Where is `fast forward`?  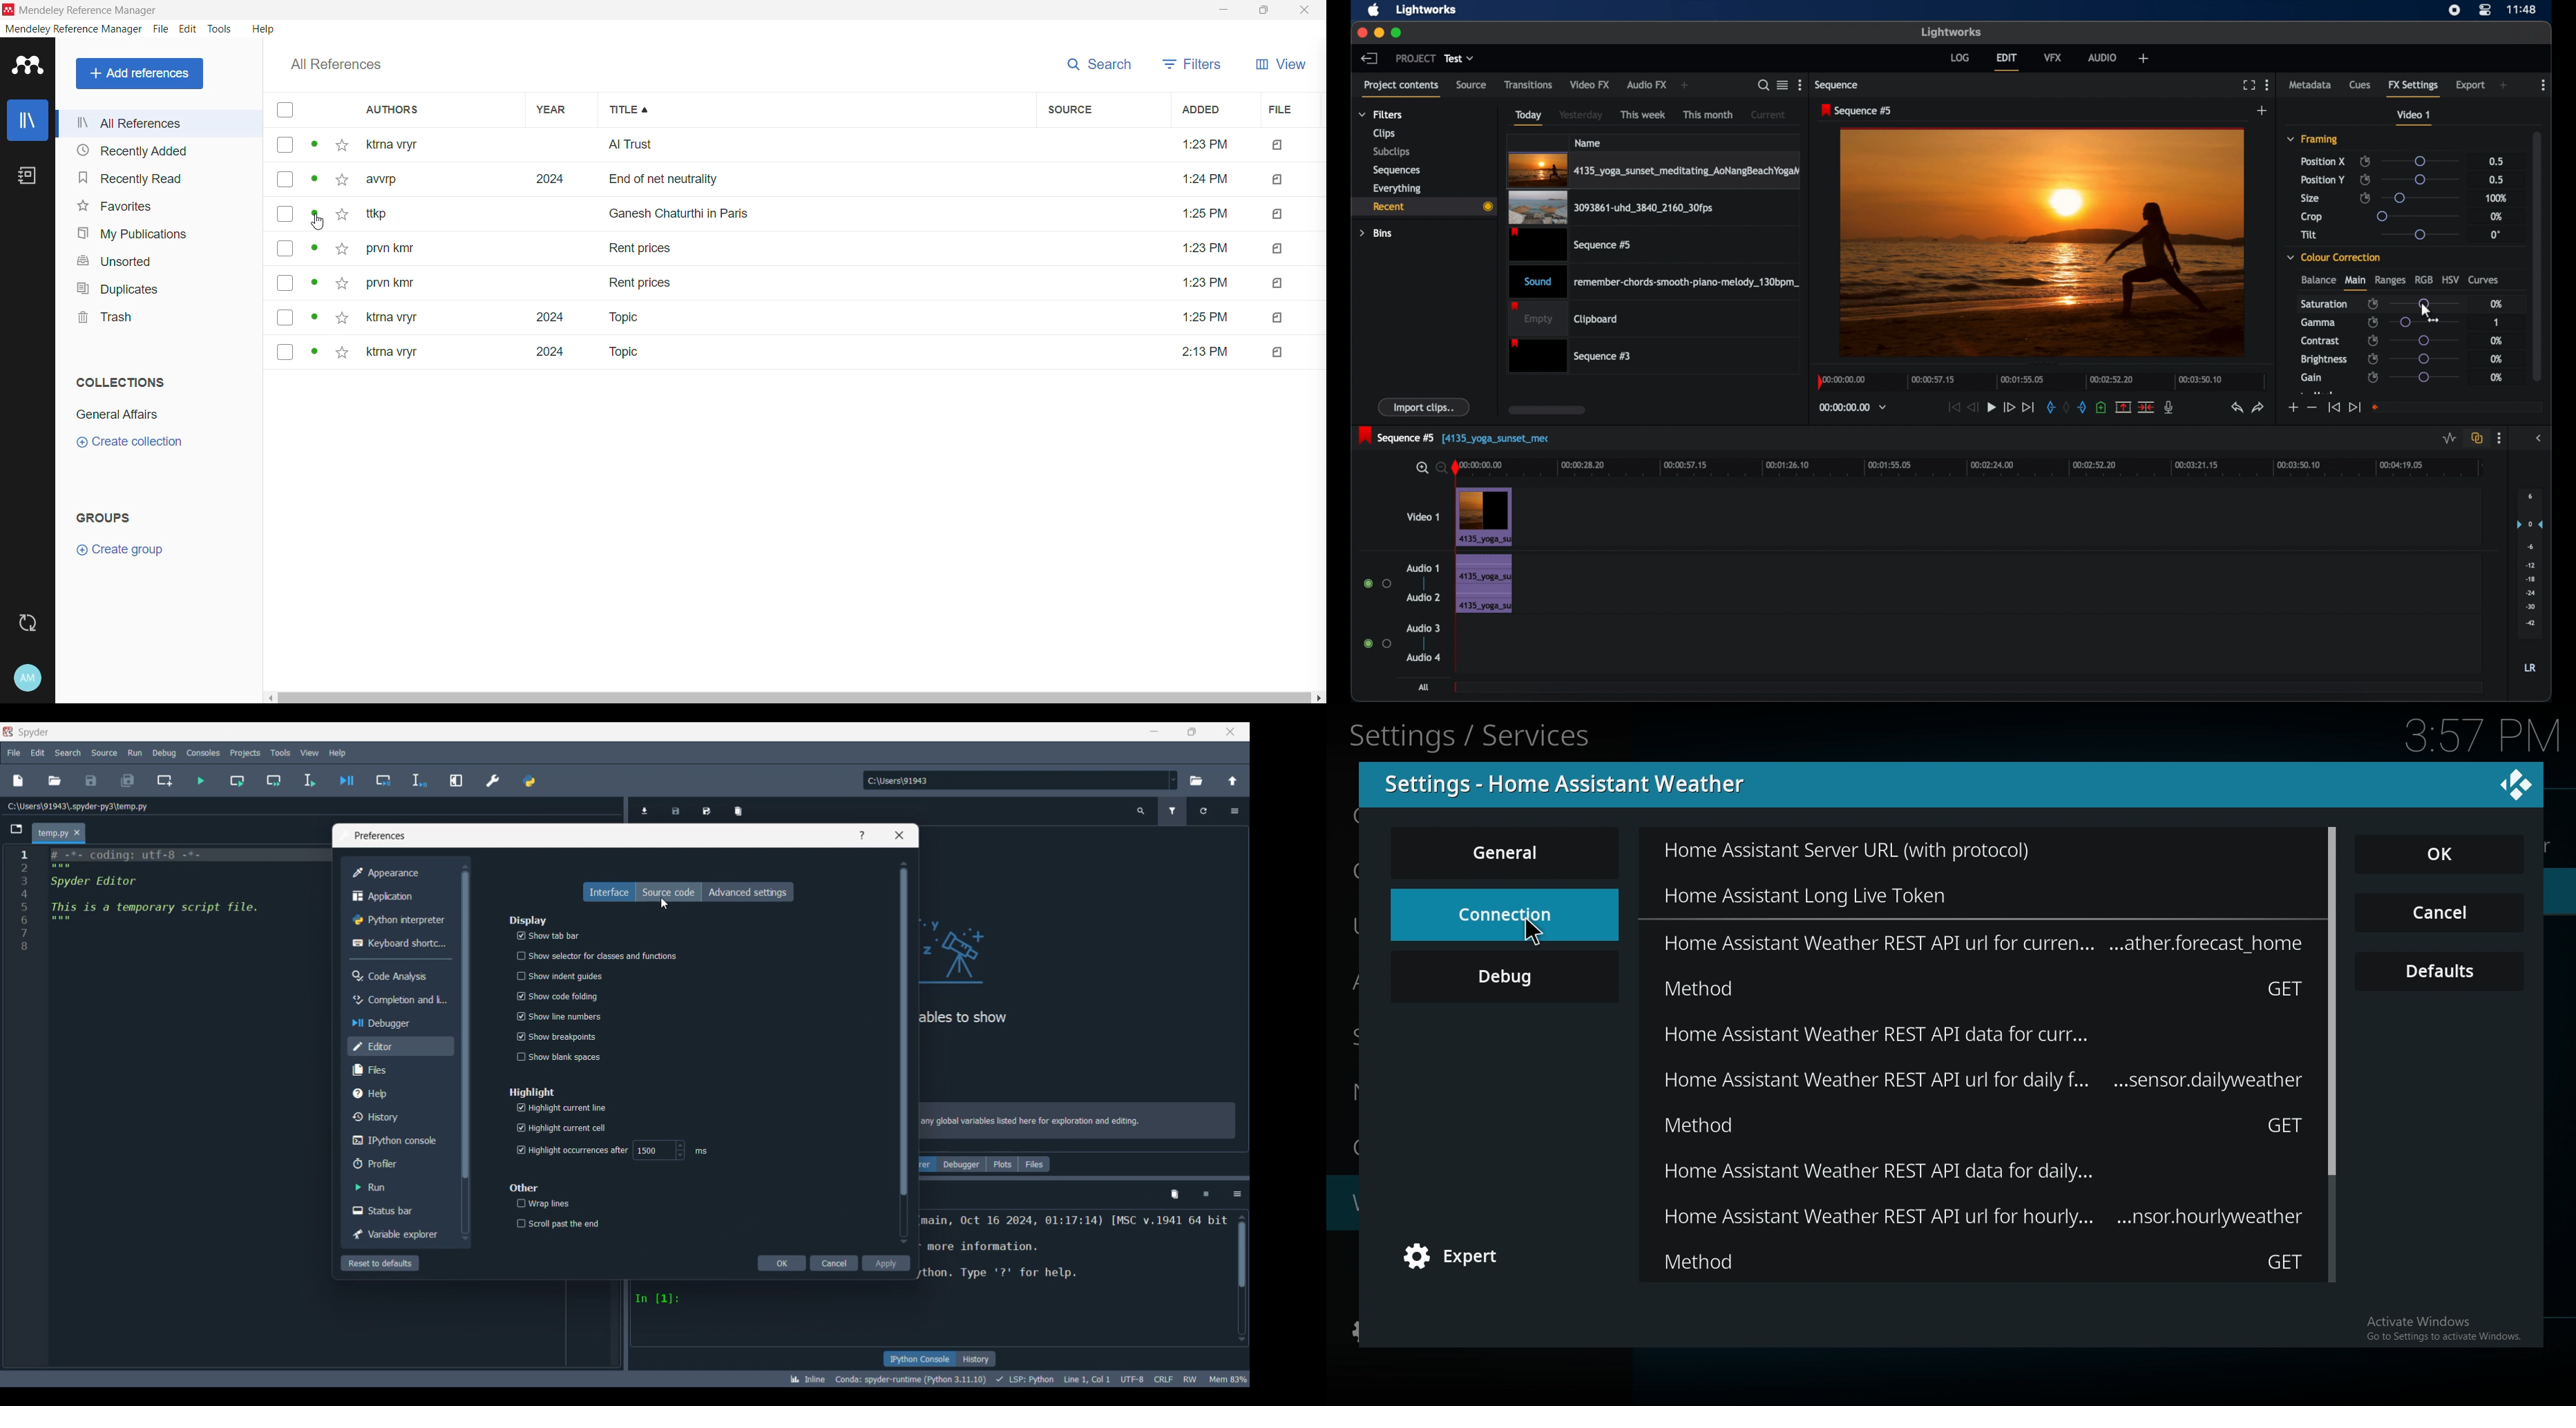
fast forward is located at coordinates (2009, 408).